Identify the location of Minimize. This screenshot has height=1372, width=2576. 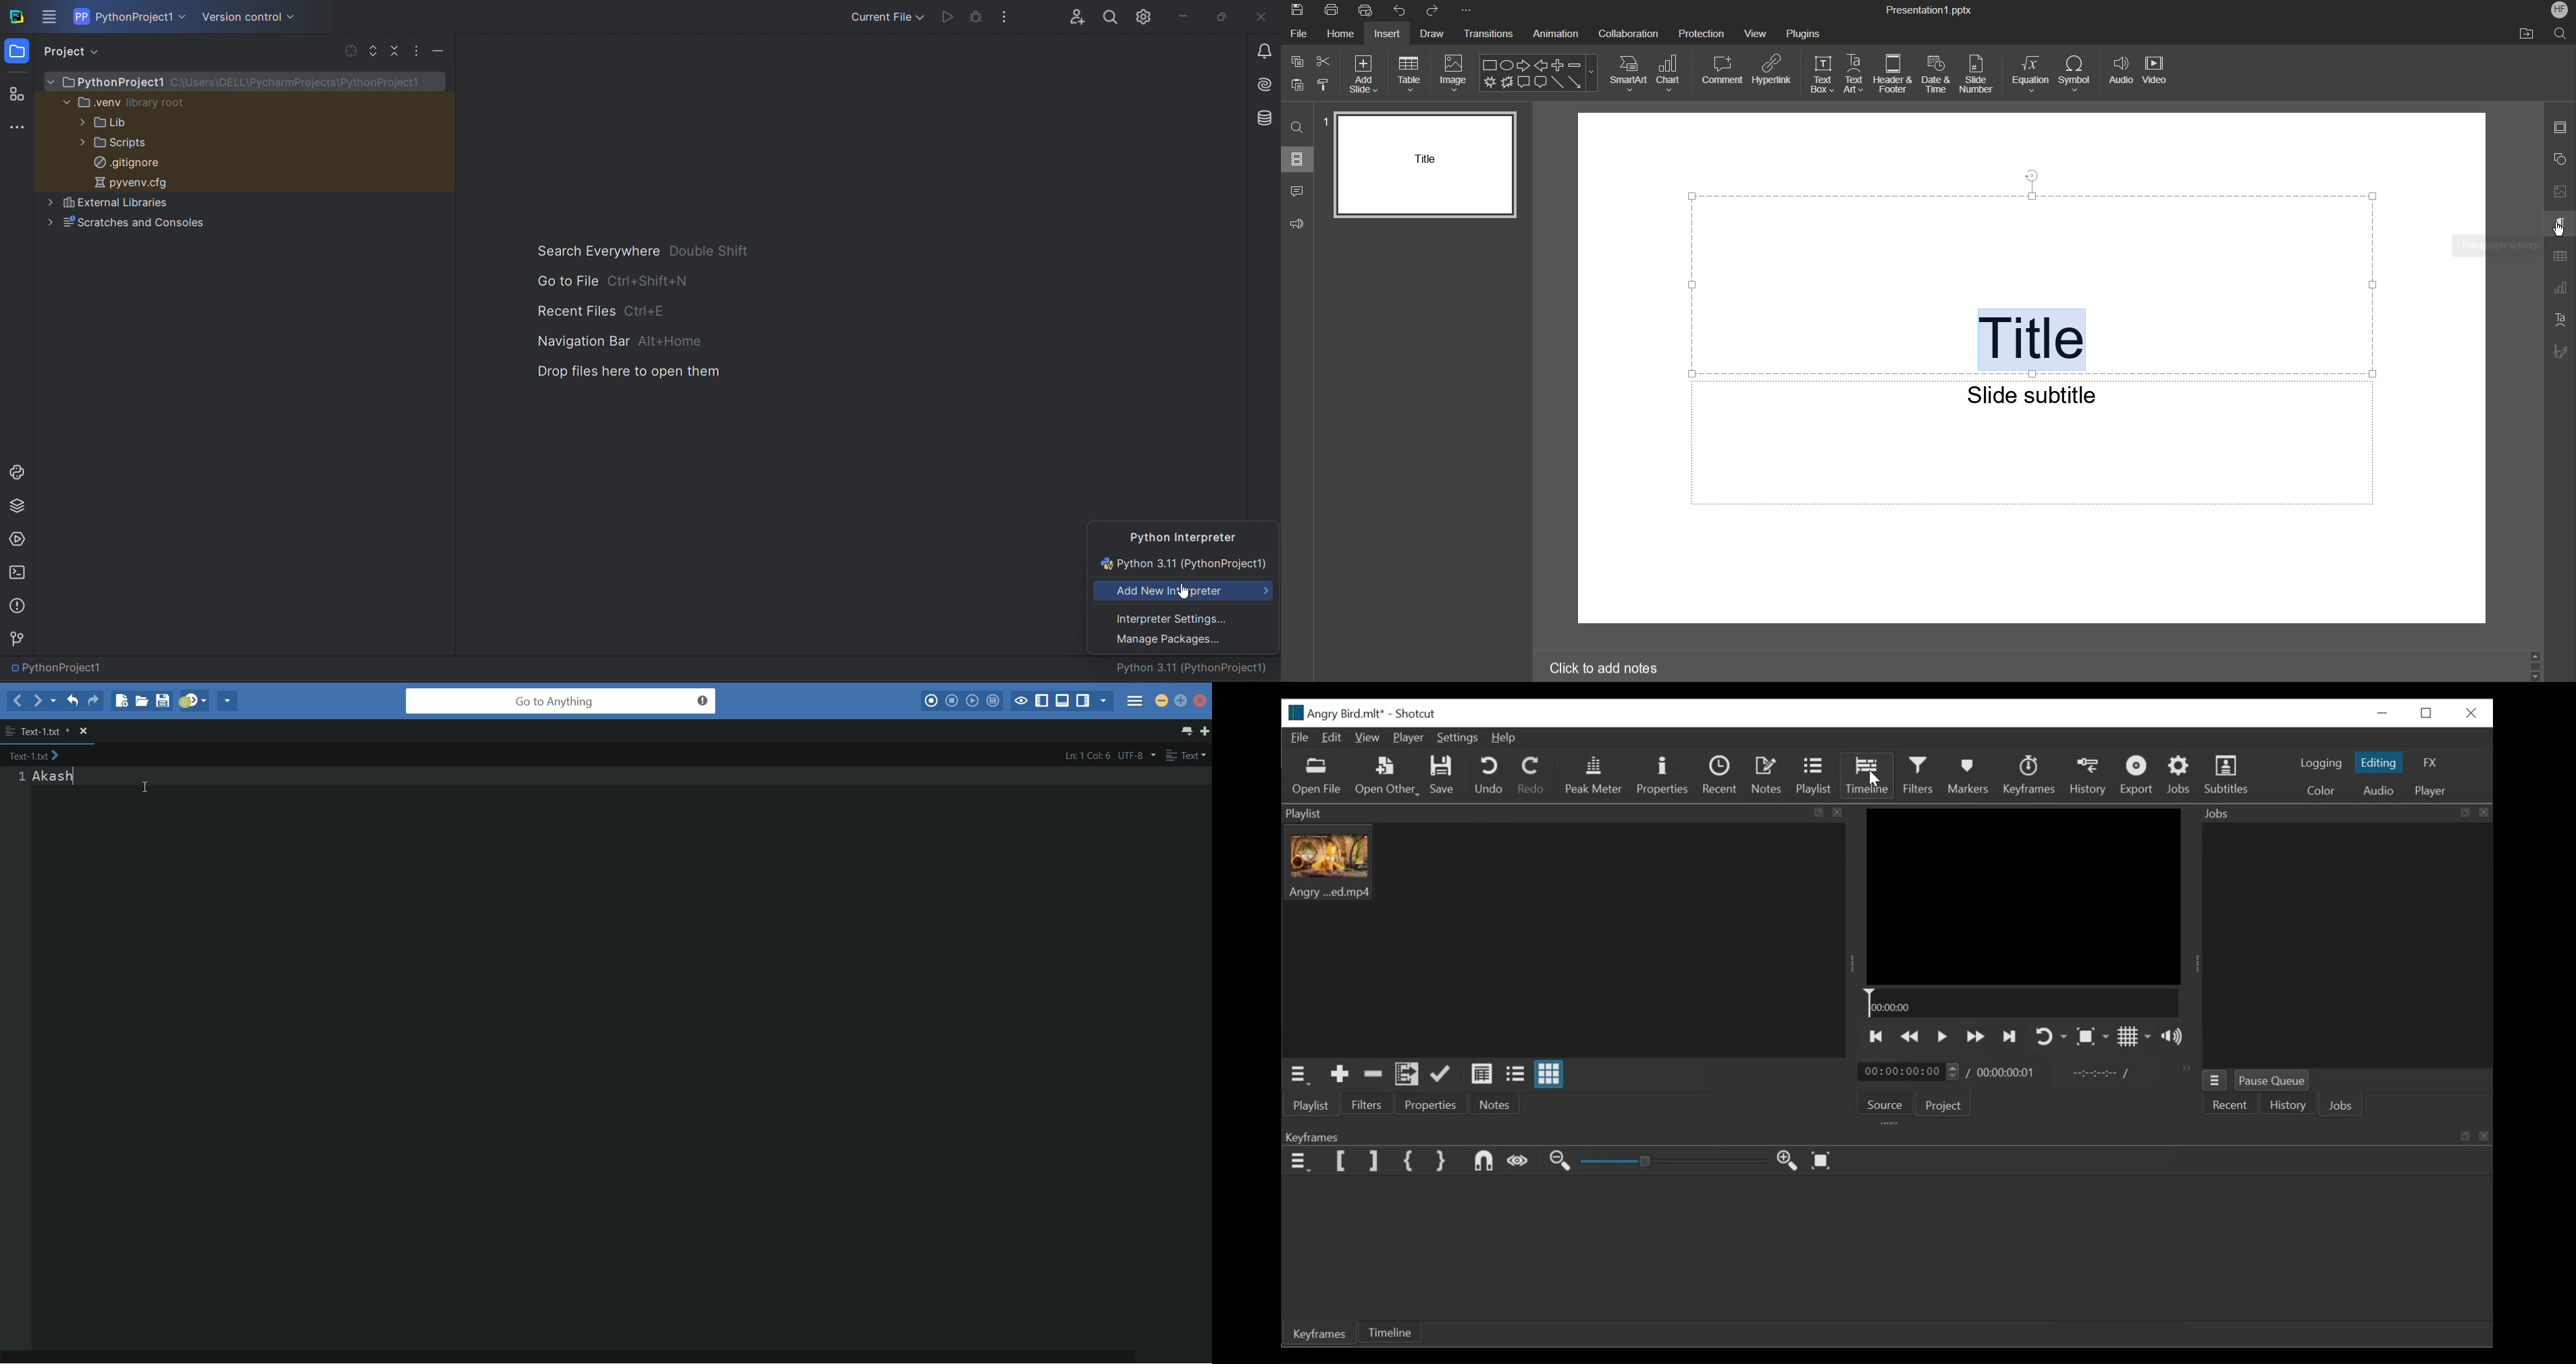
(2385, 713).